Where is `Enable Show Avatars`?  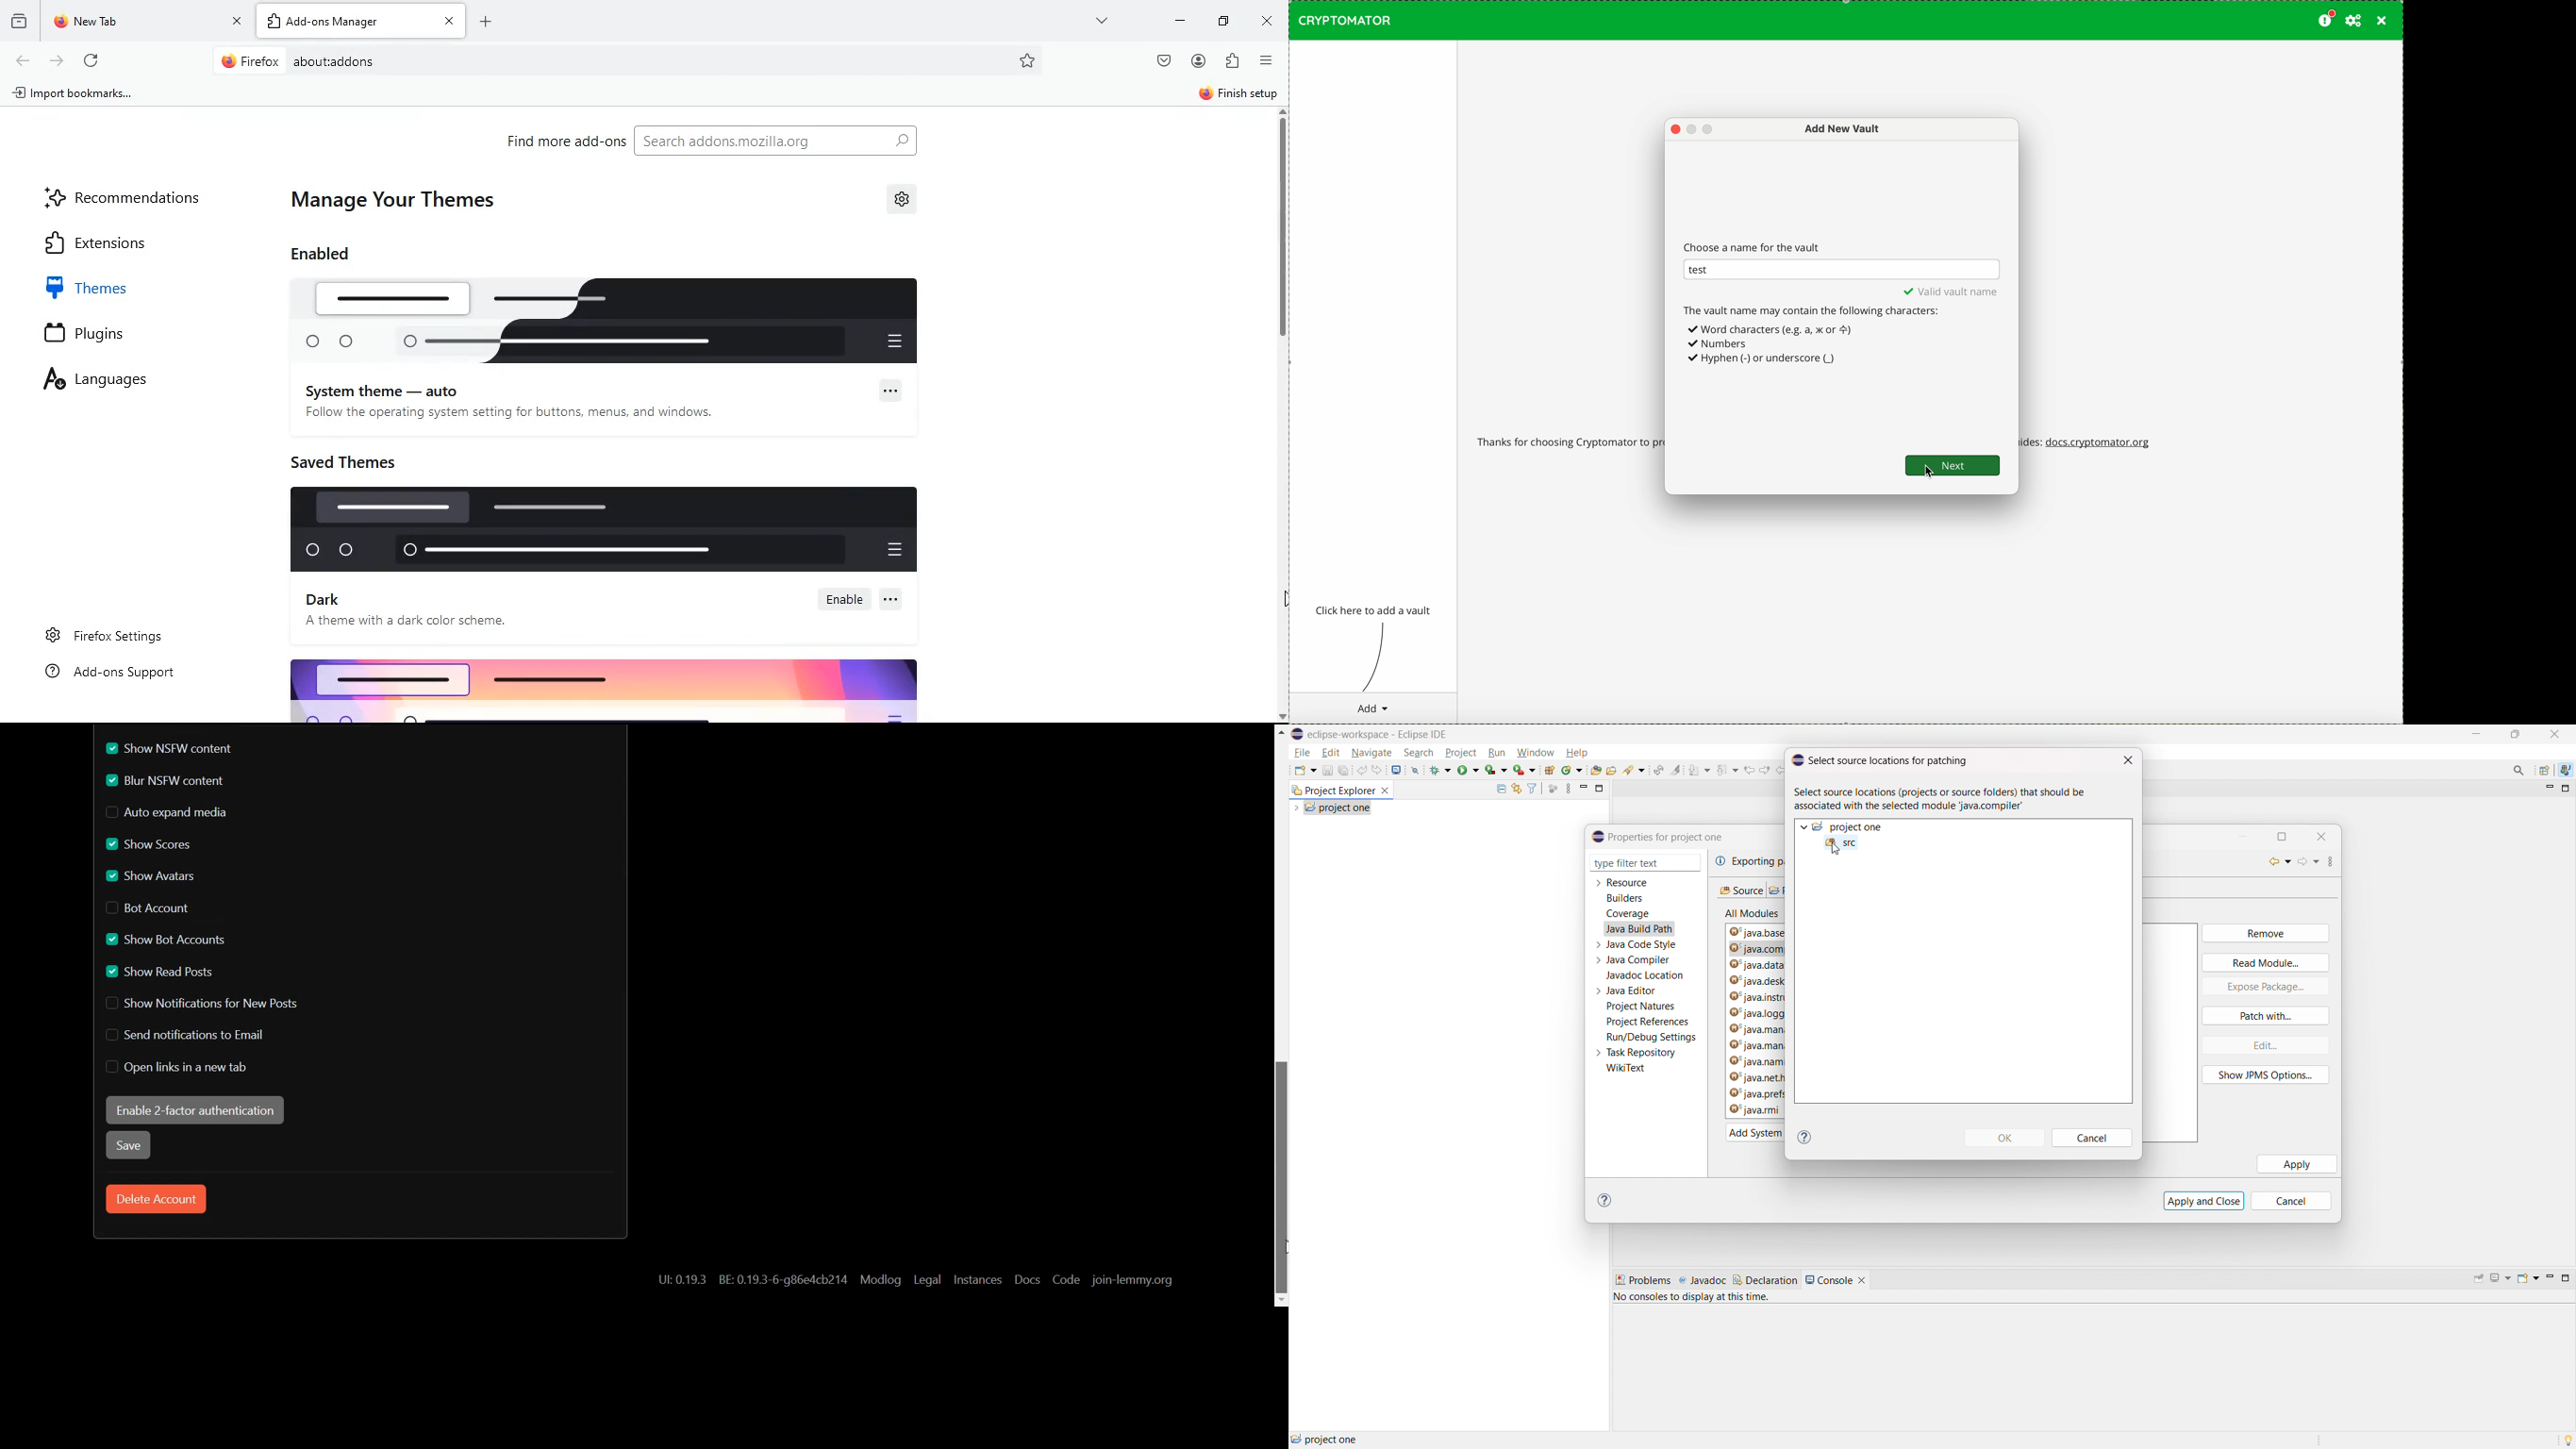
Enable Show Avatars is located at coordinates (158, 875).